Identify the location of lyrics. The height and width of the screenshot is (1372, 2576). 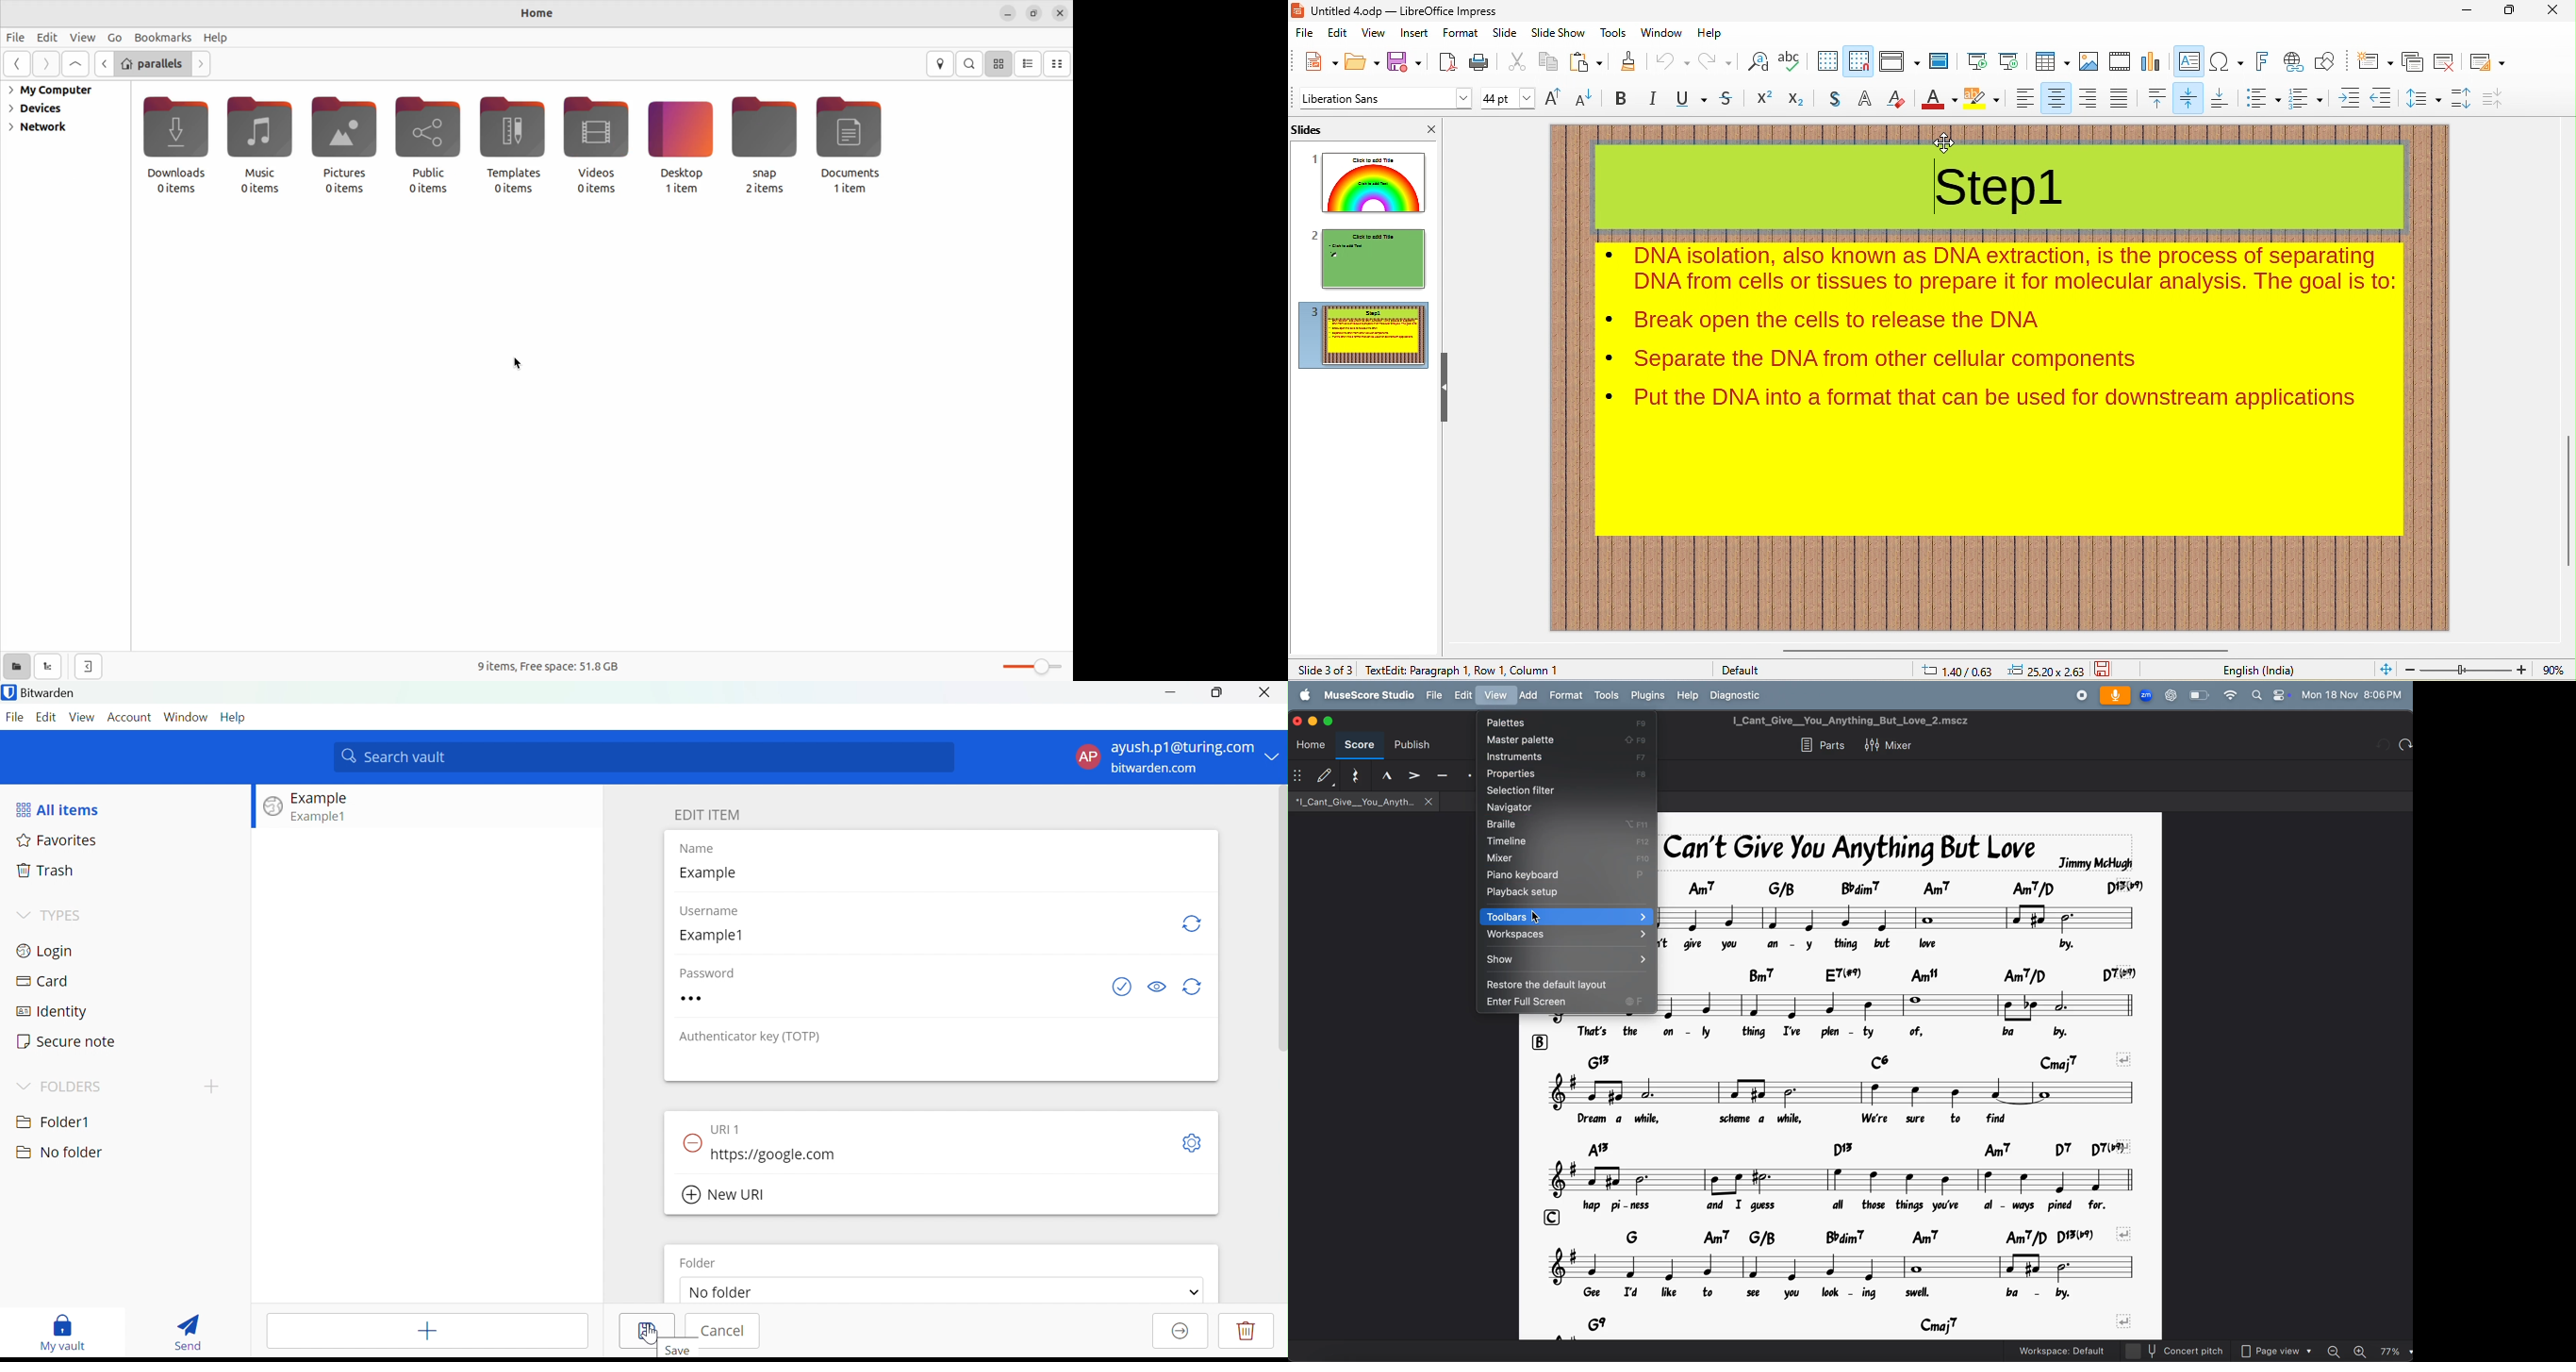
(1835, 1119).